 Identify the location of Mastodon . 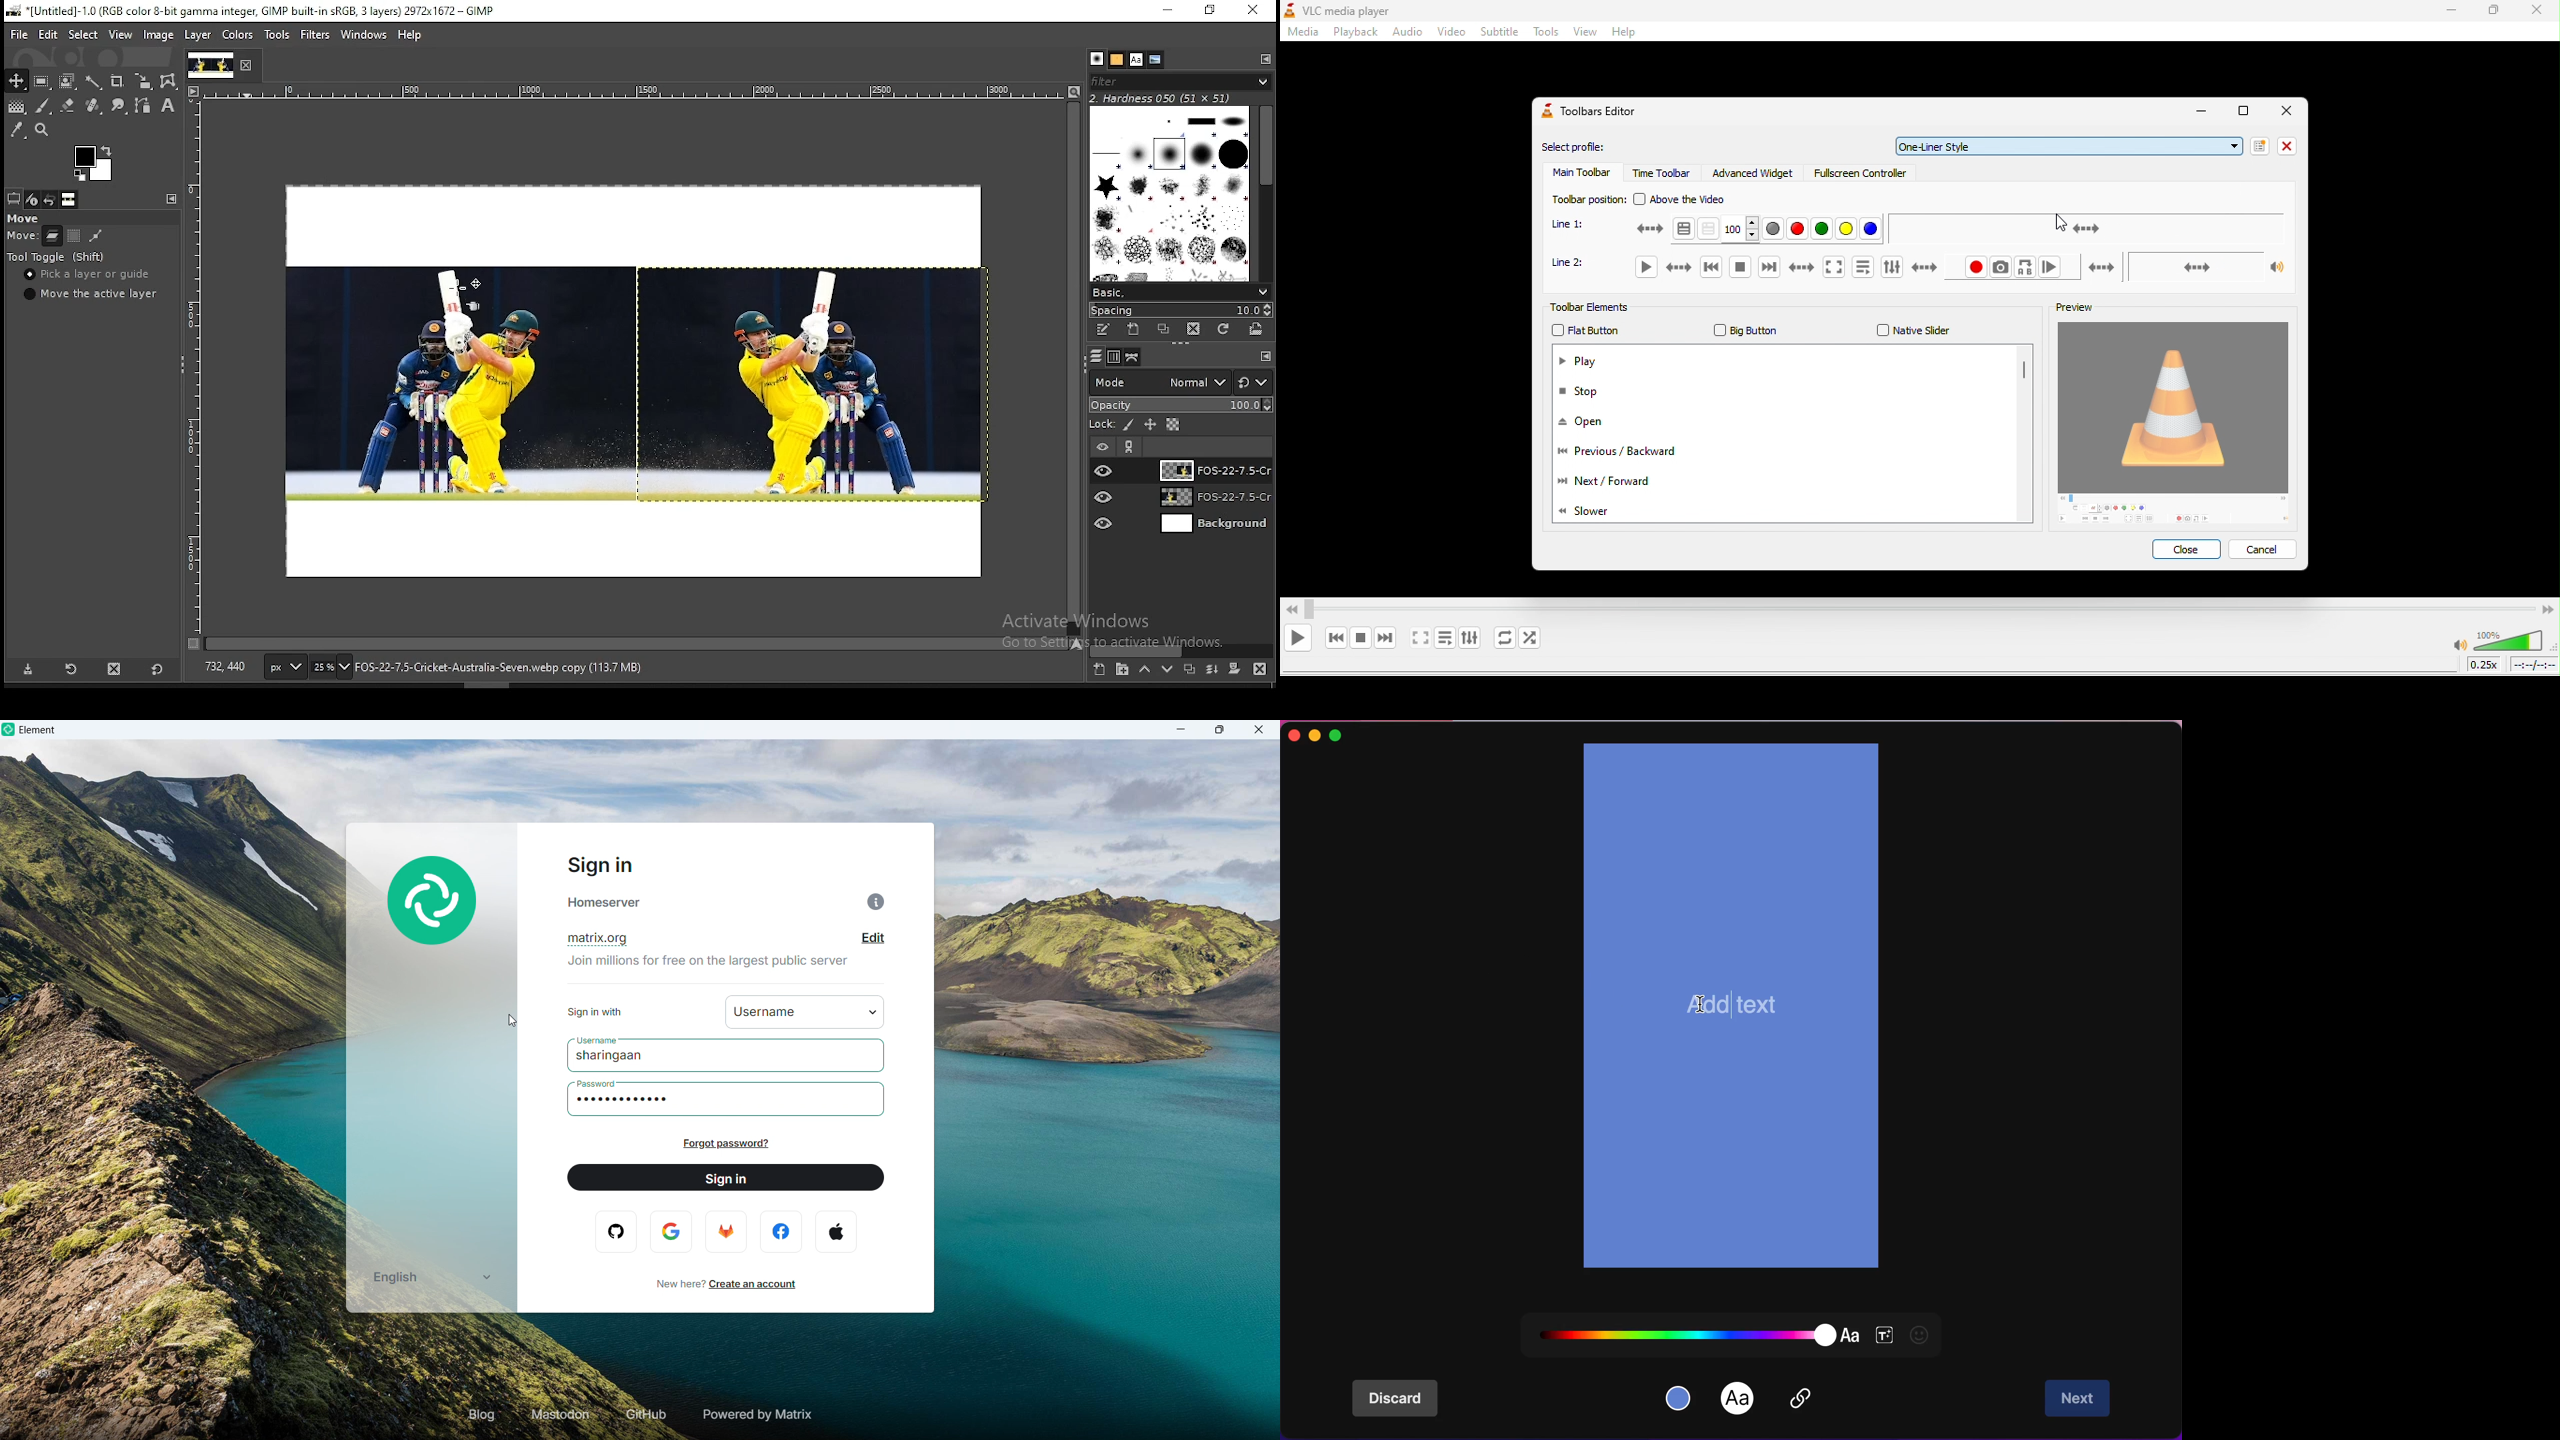
(561, 1415).